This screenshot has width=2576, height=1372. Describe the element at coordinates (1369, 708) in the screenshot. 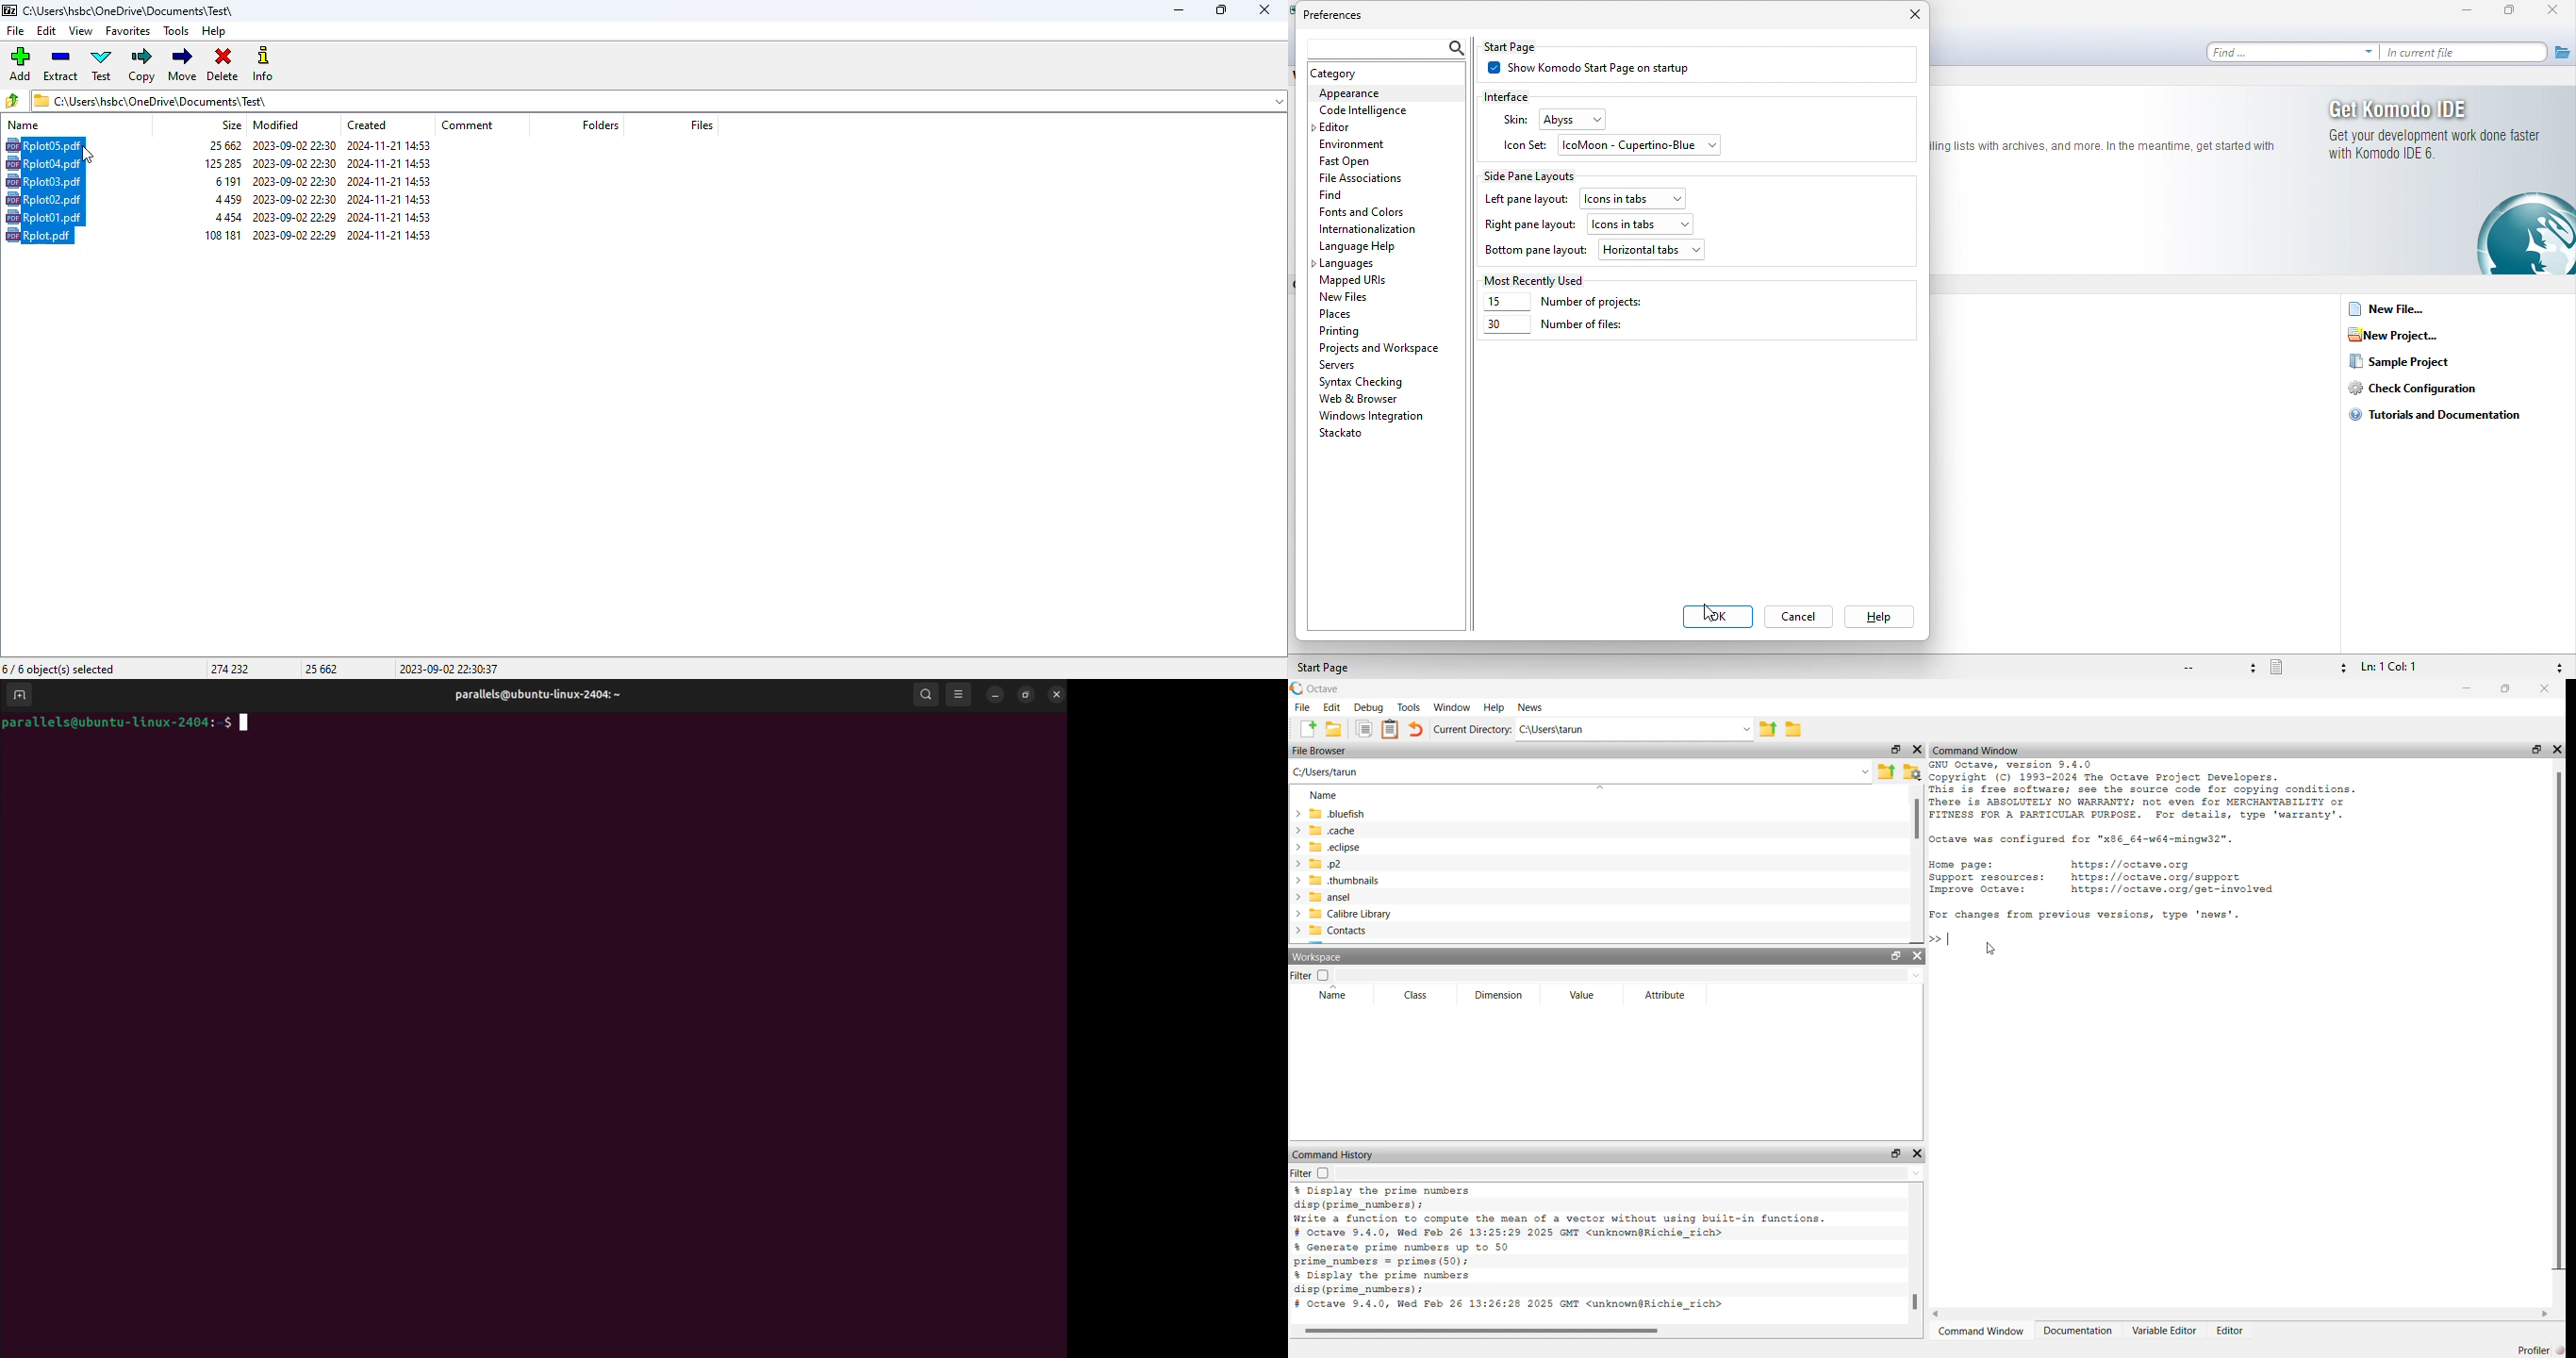

I see `Debug` at that location.